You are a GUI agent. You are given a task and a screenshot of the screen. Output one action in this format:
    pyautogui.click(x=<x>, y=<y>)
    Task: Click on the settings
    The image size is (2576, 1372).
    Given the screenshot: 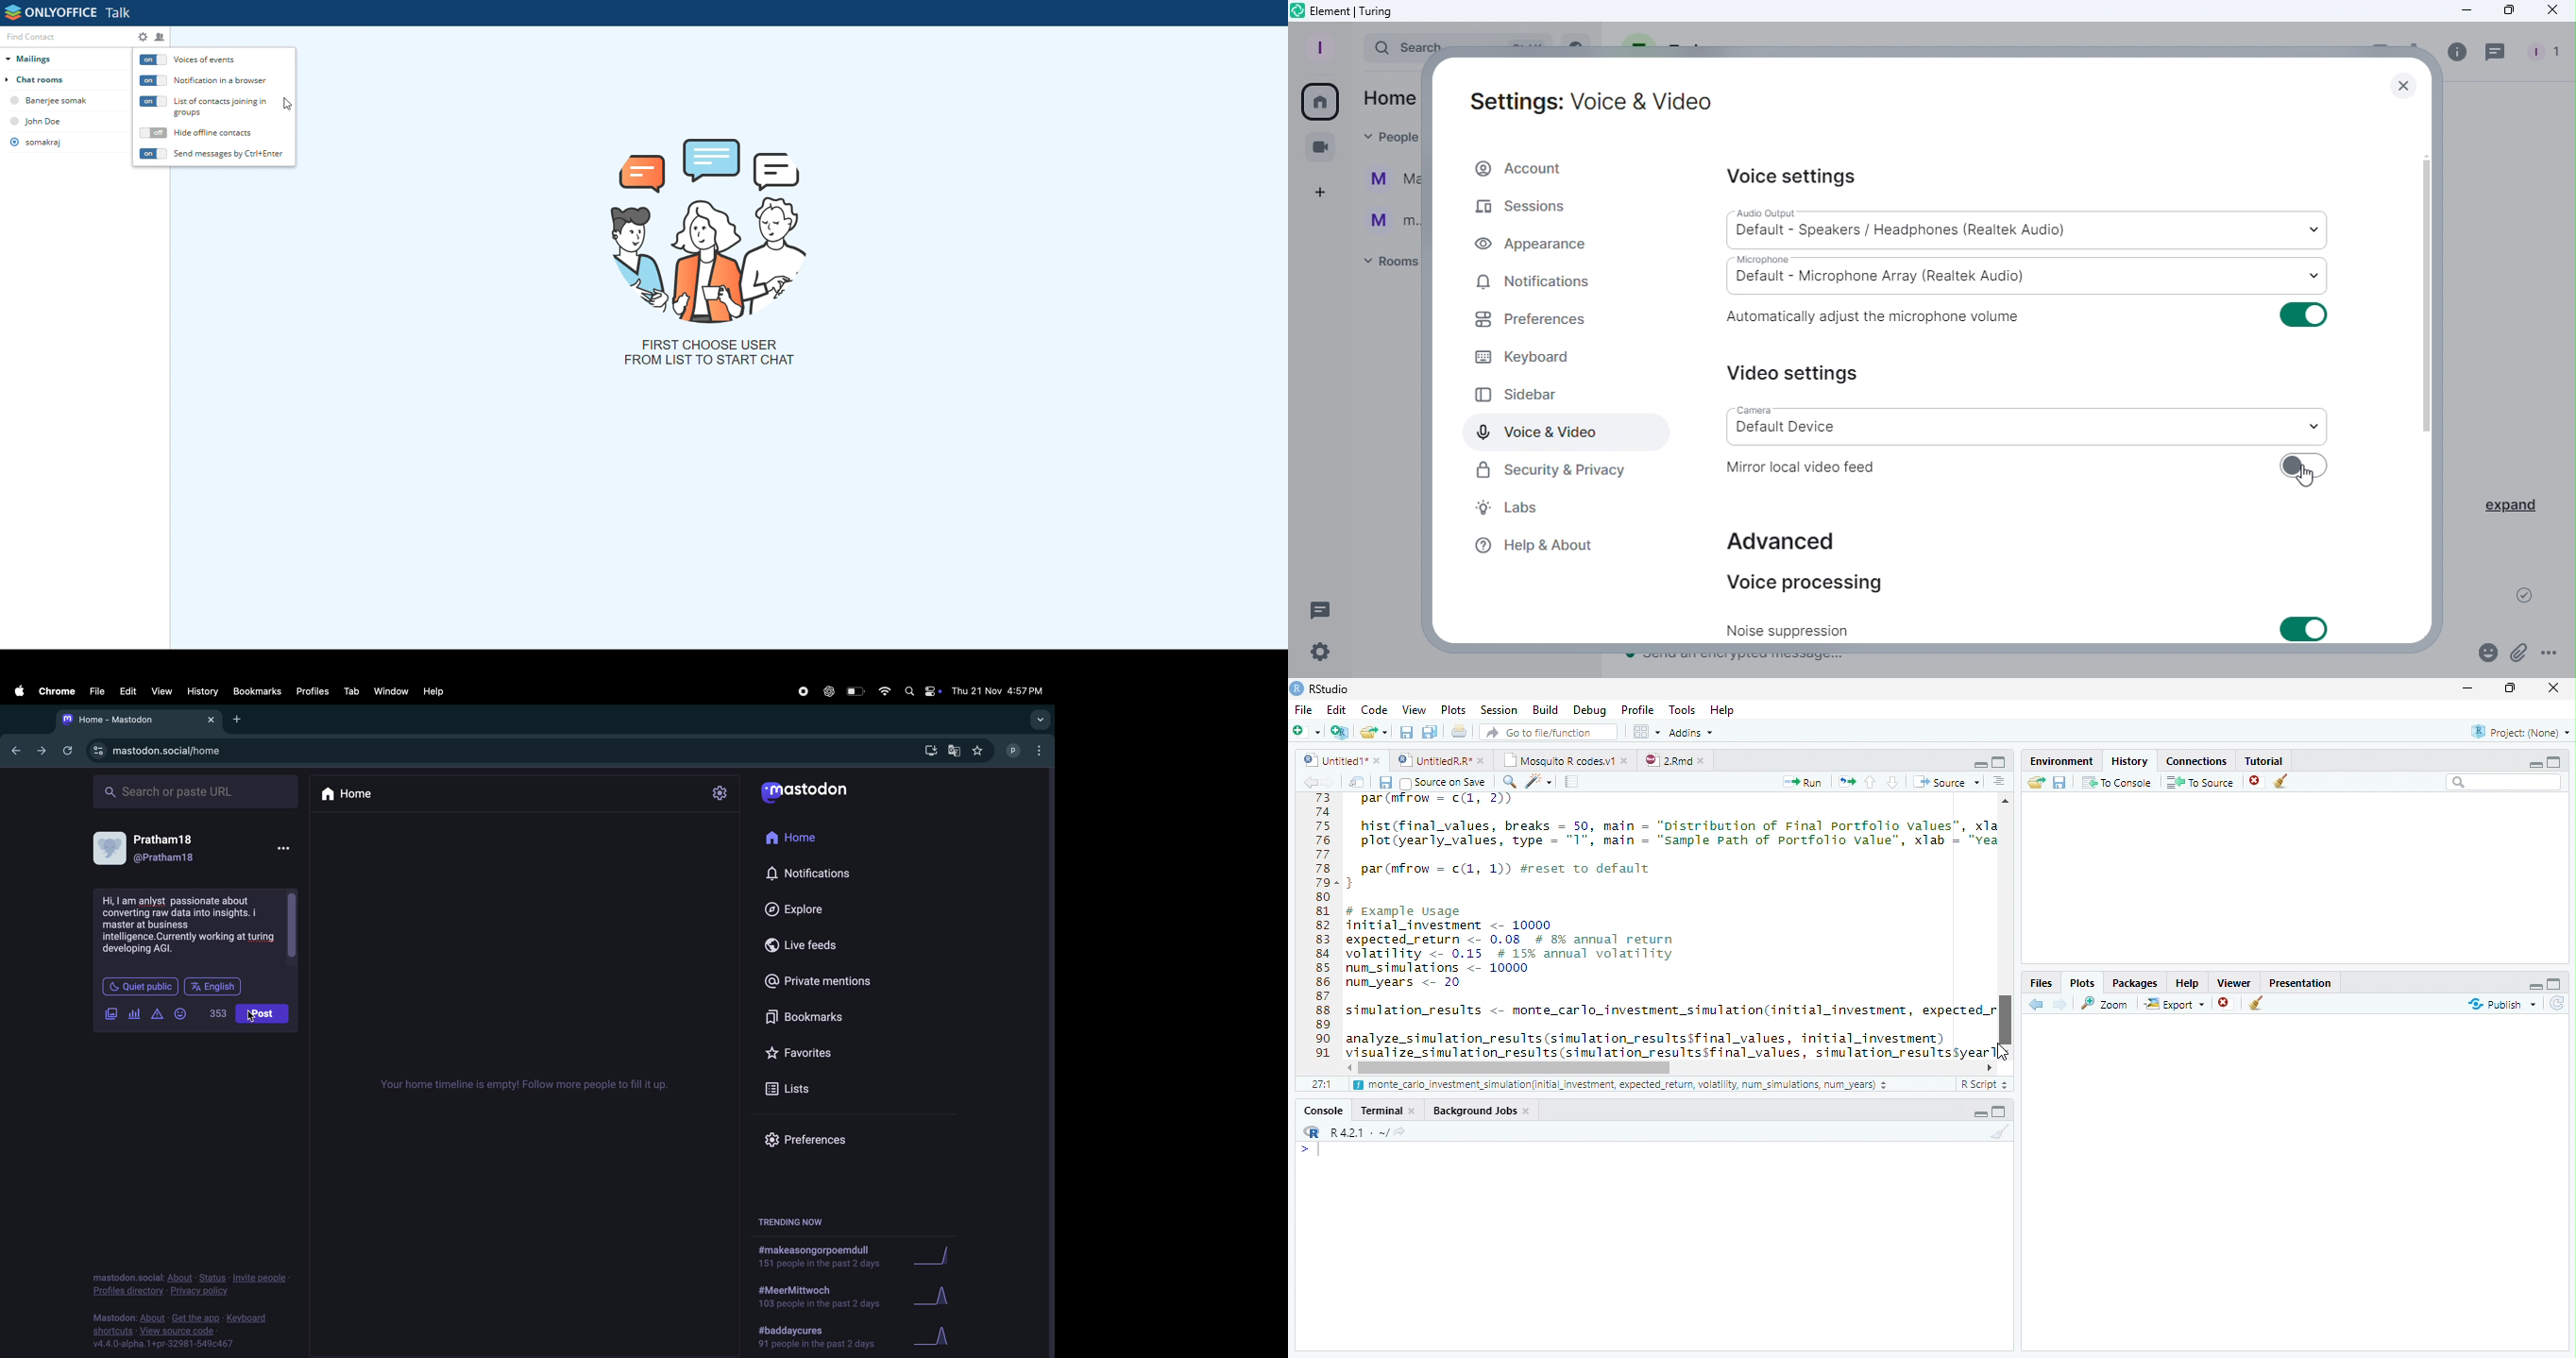 What is the action you would take?
    pyautogui.click(x=142, y=36)
    